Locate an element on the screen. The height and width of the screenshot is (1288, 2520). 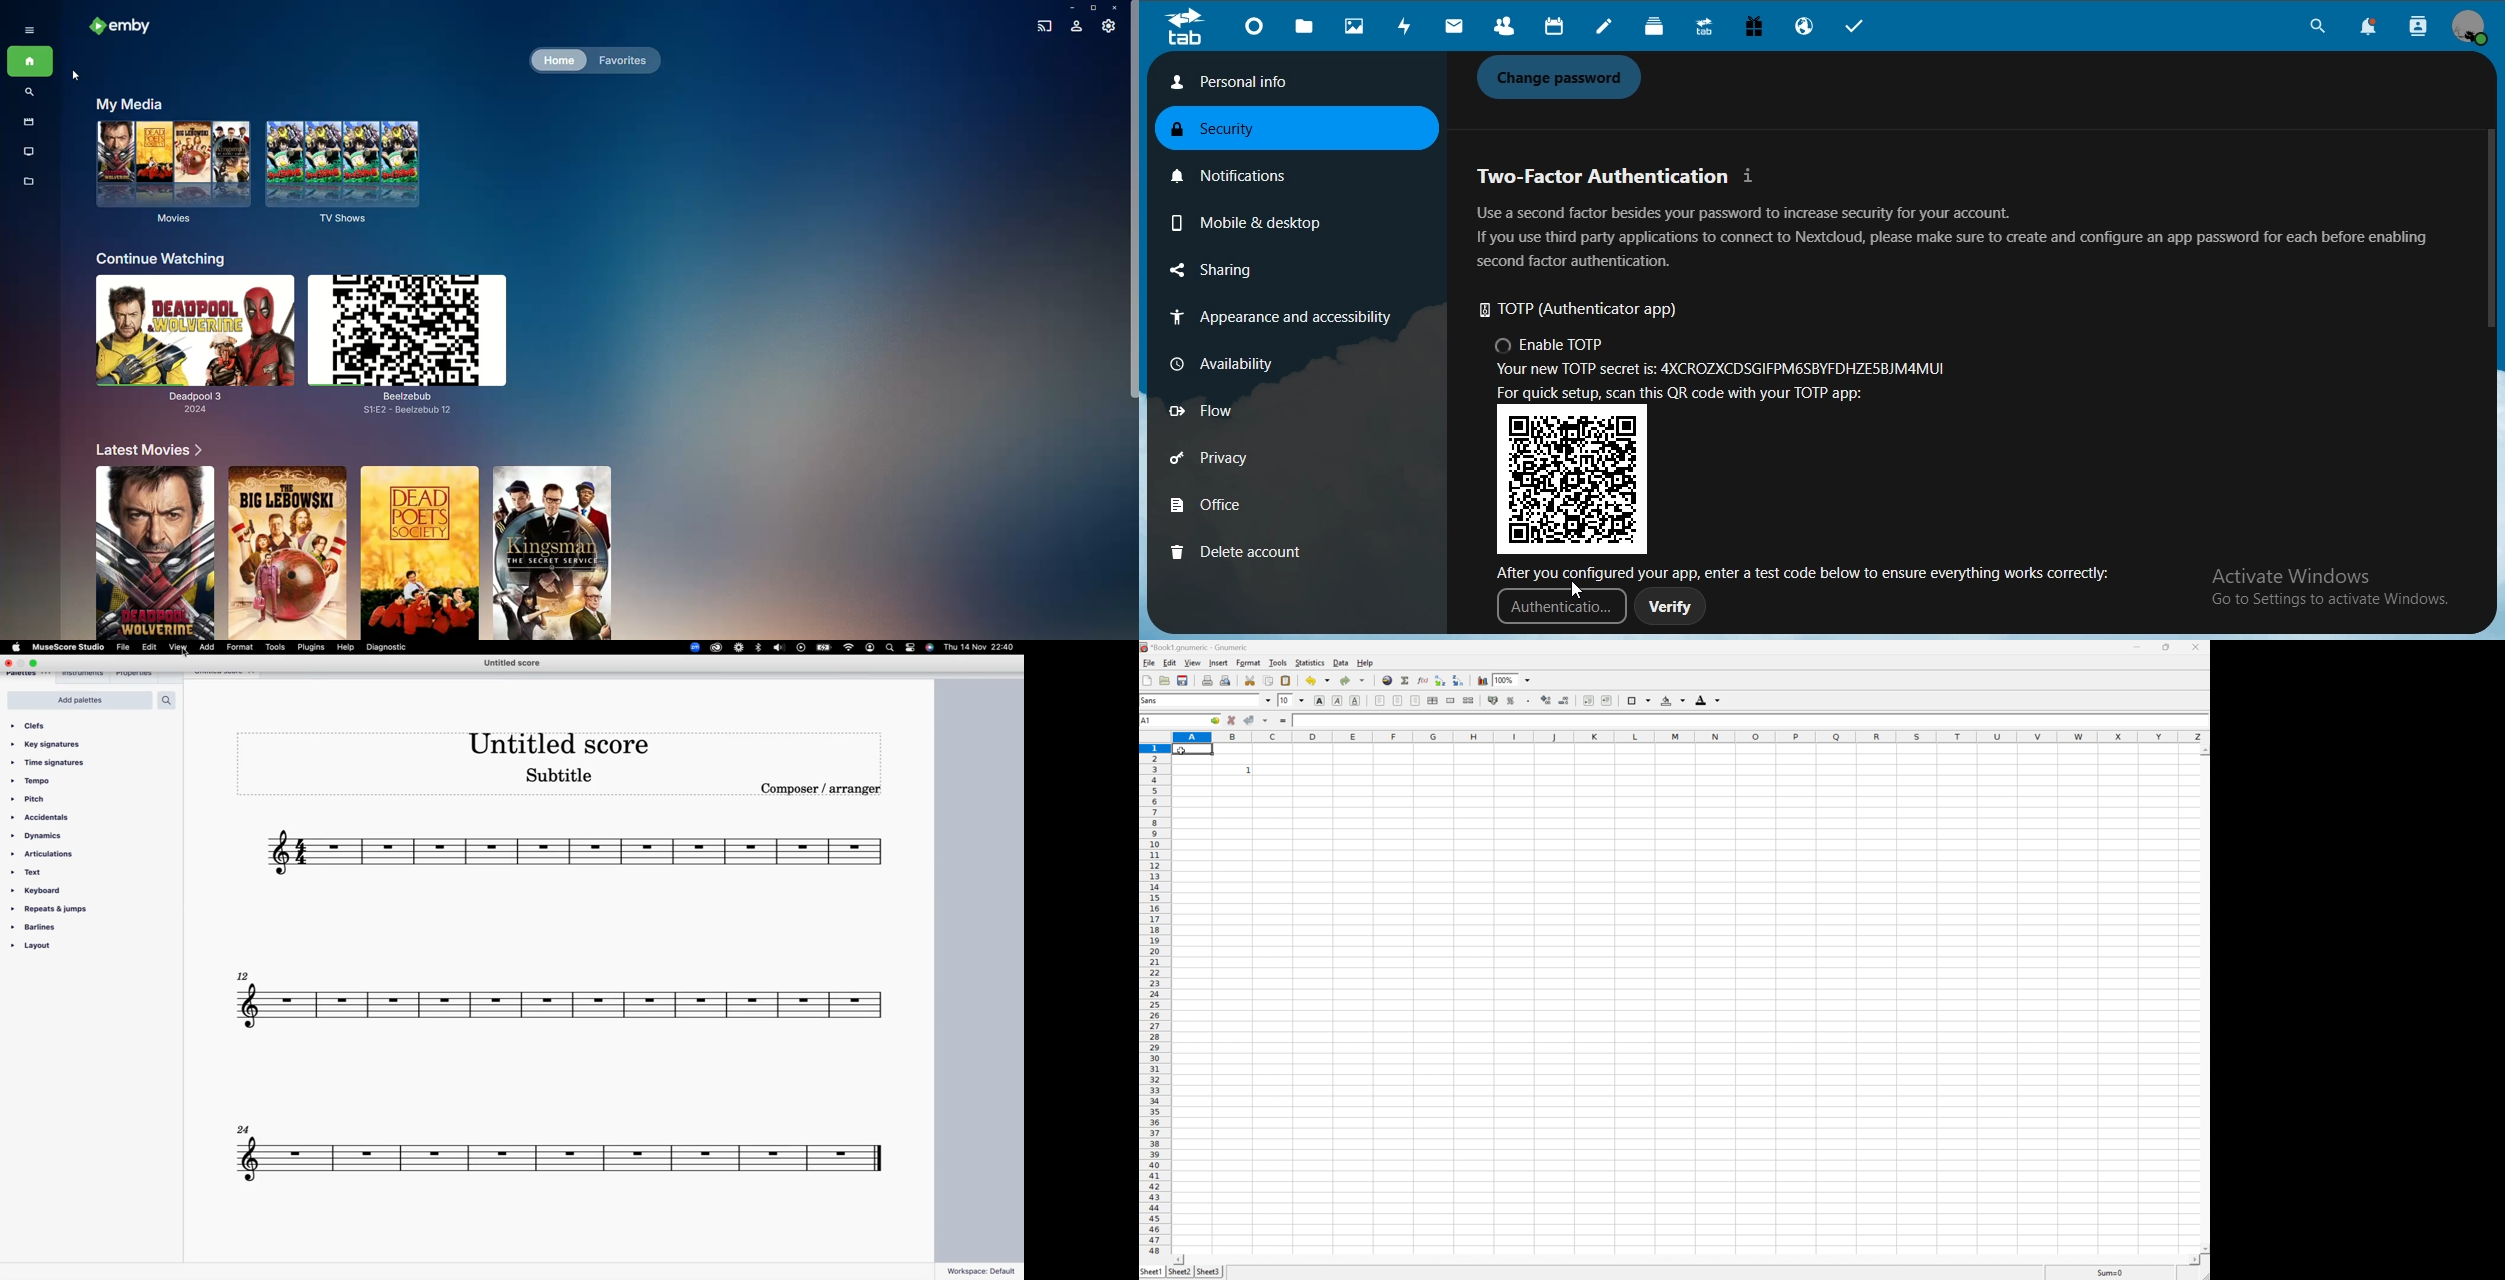
enable TOTP is located at coordinates (1552, 347).